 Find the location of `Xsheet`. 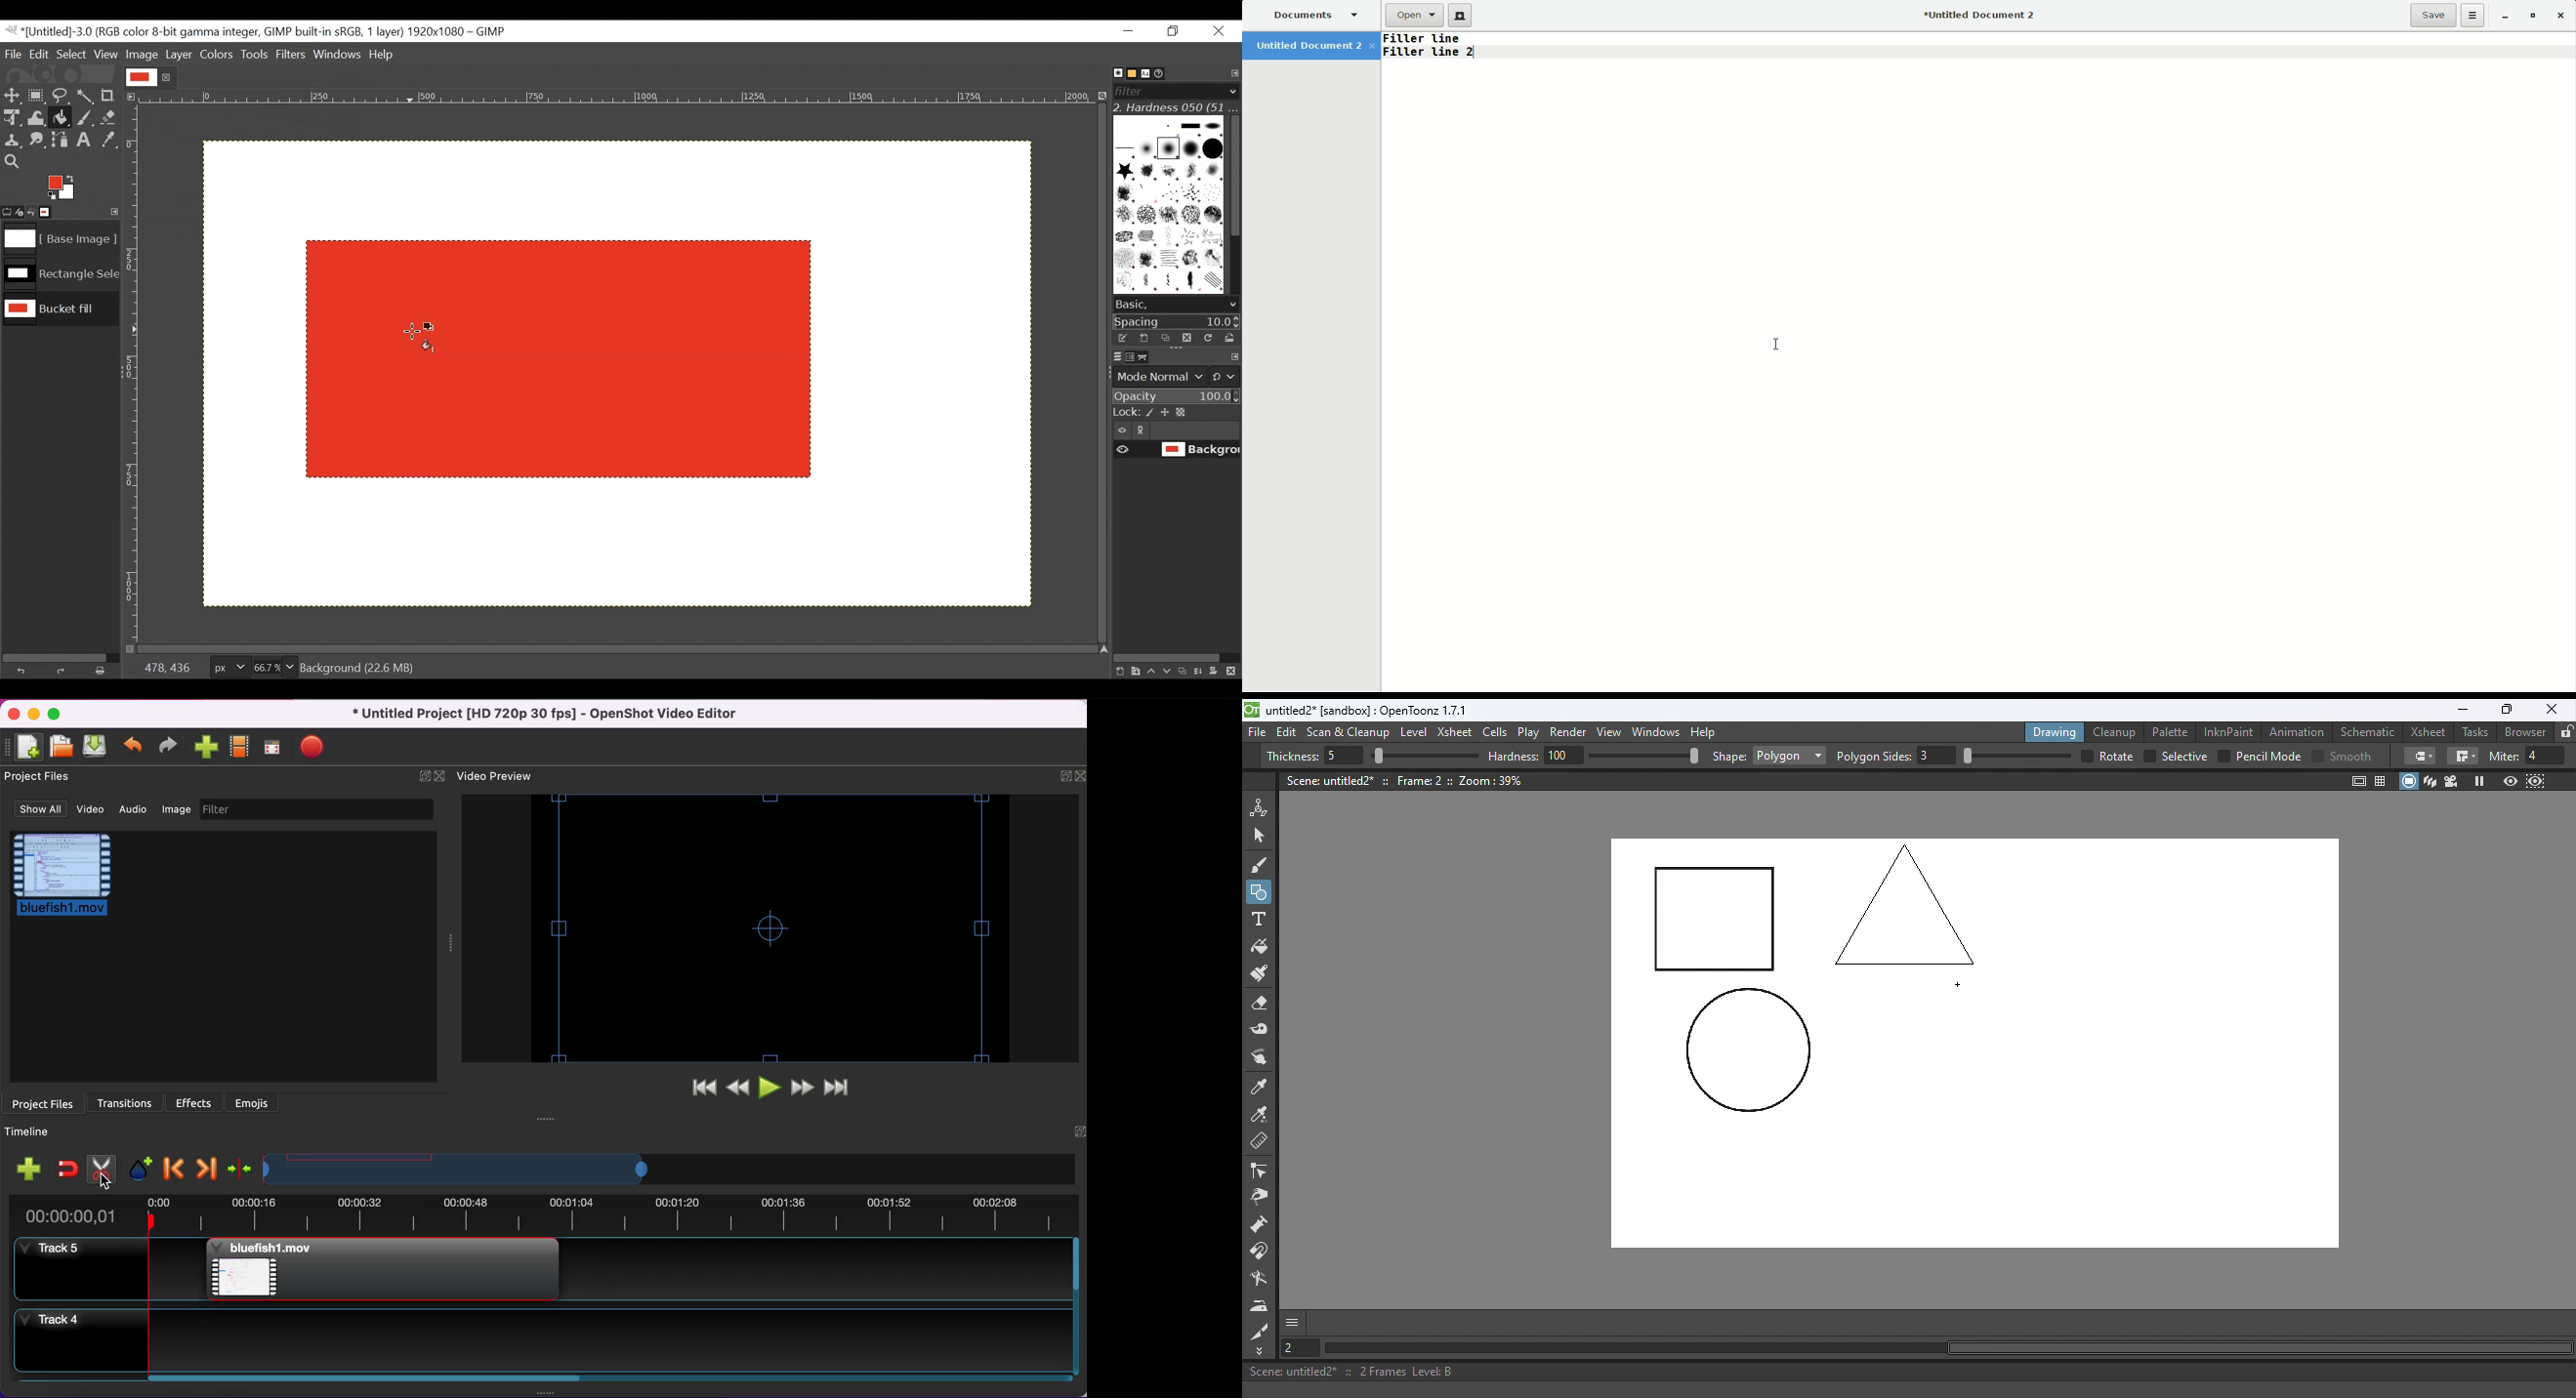

Xsheet is located at coordinates (2431, 731).